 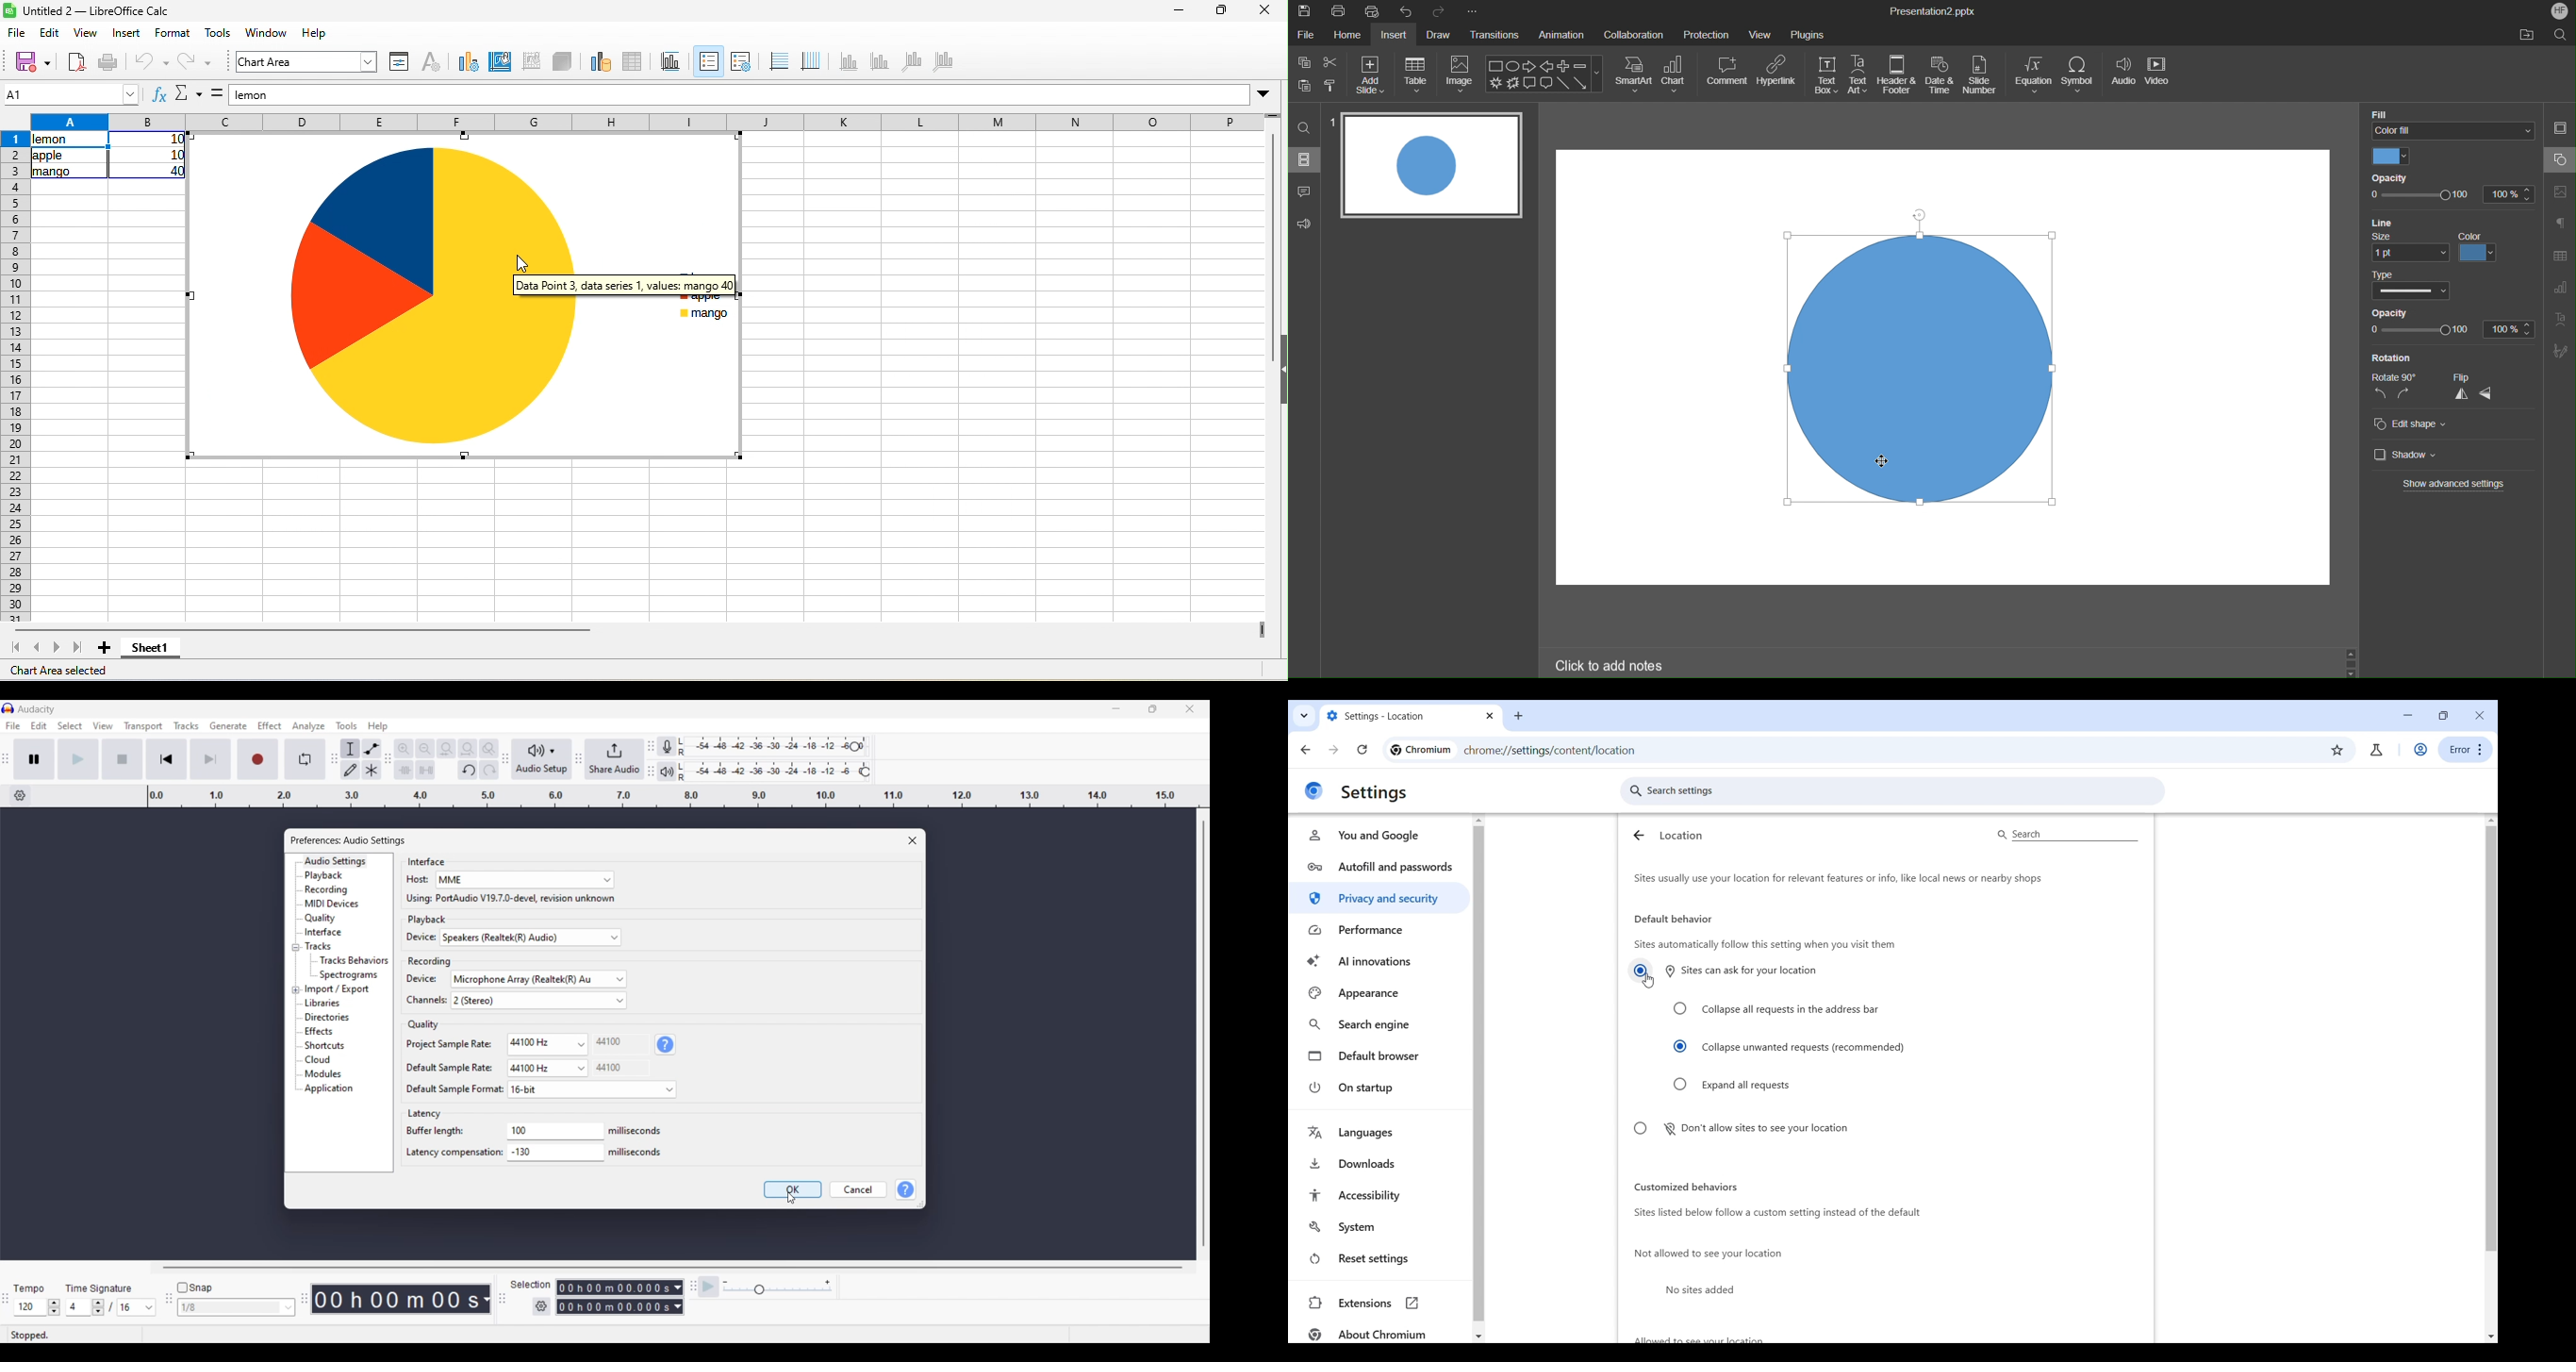 I want to click on Sites can ask for location button, so click(x=1640, y=970).